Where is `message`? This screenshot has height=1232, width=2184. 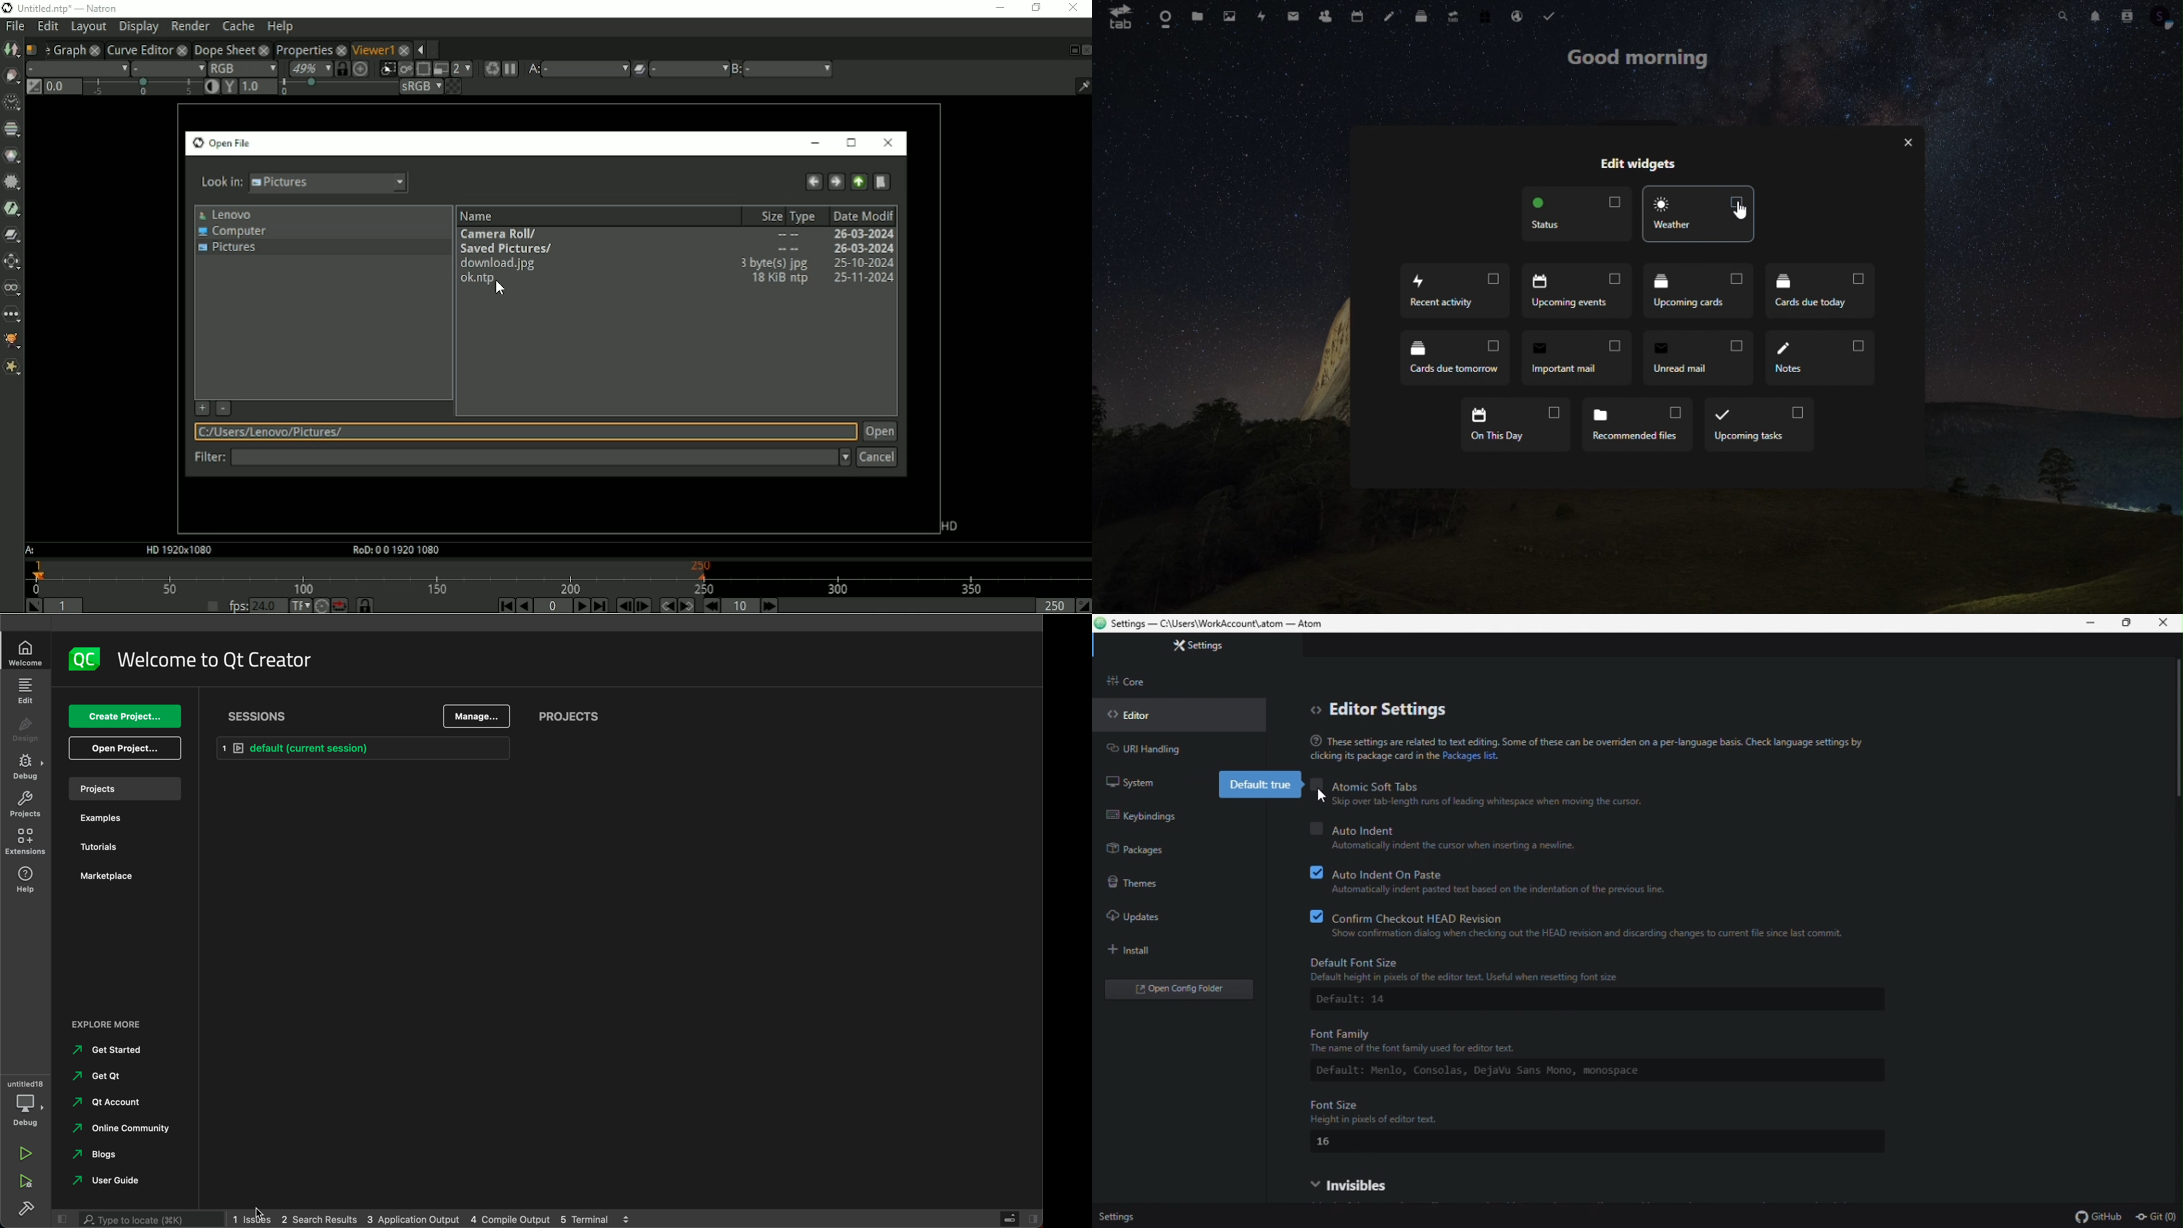
message is located at coordinates (1295, 17).